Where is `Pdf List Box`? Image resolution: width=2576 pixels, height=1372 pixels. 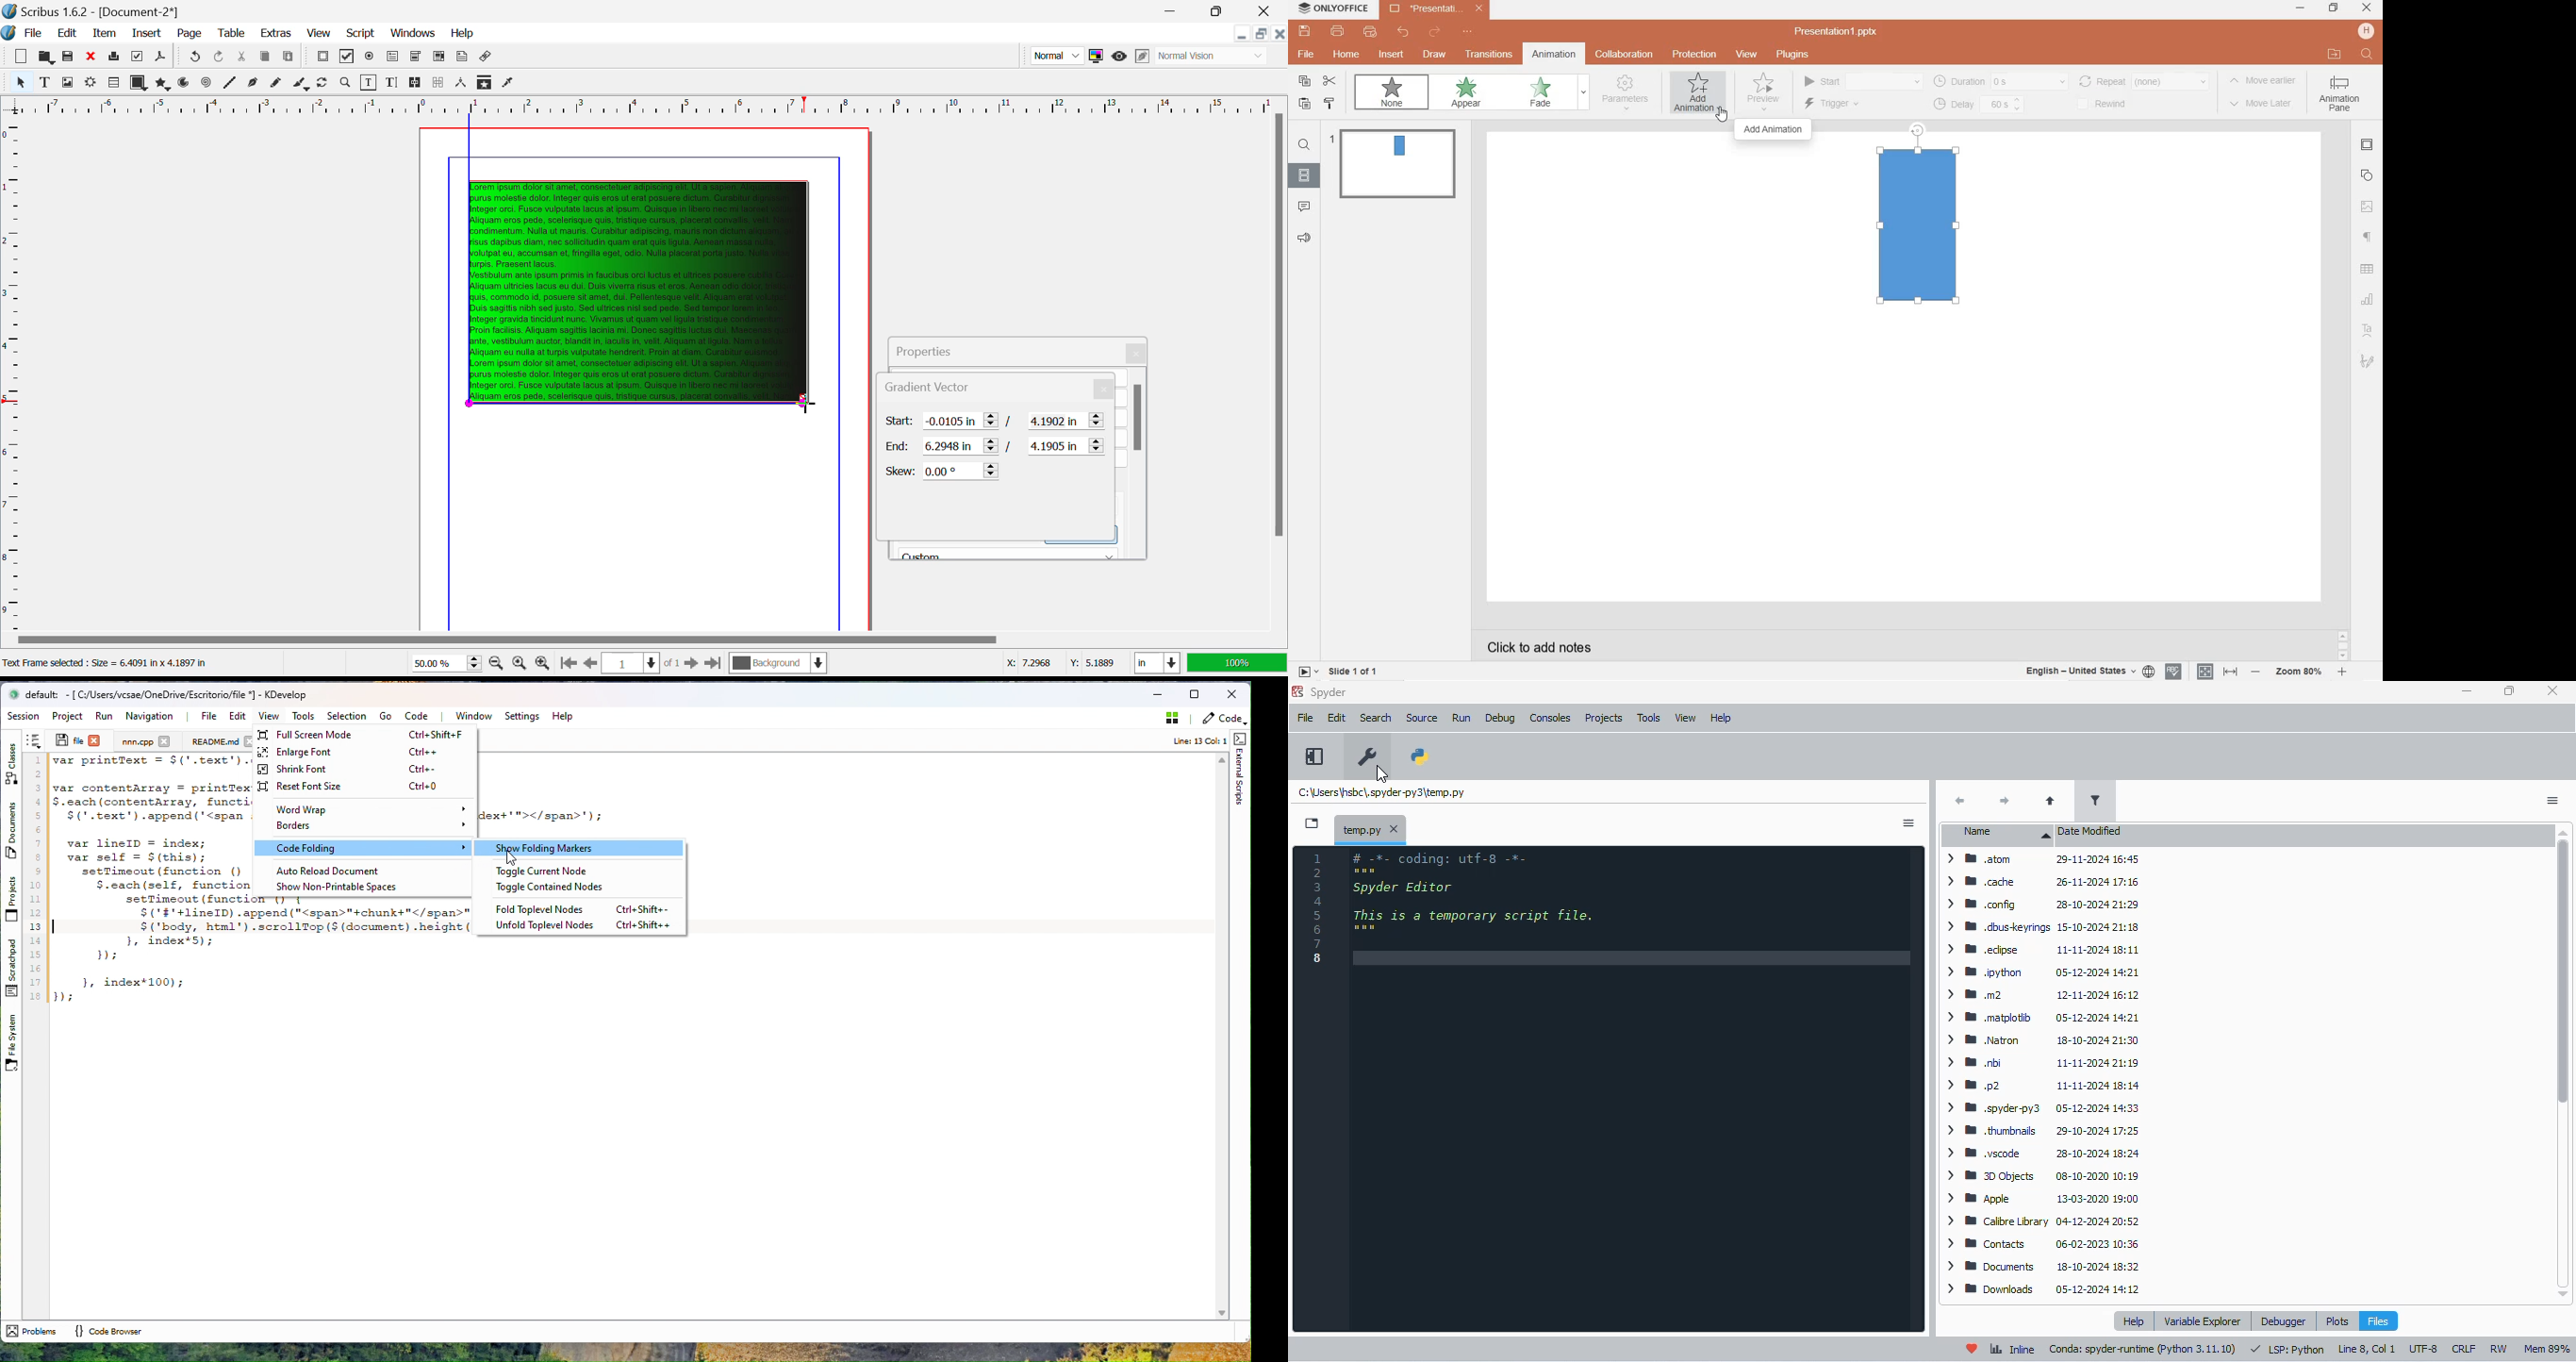 Pdf List Box is located at coordinates (439, 58).